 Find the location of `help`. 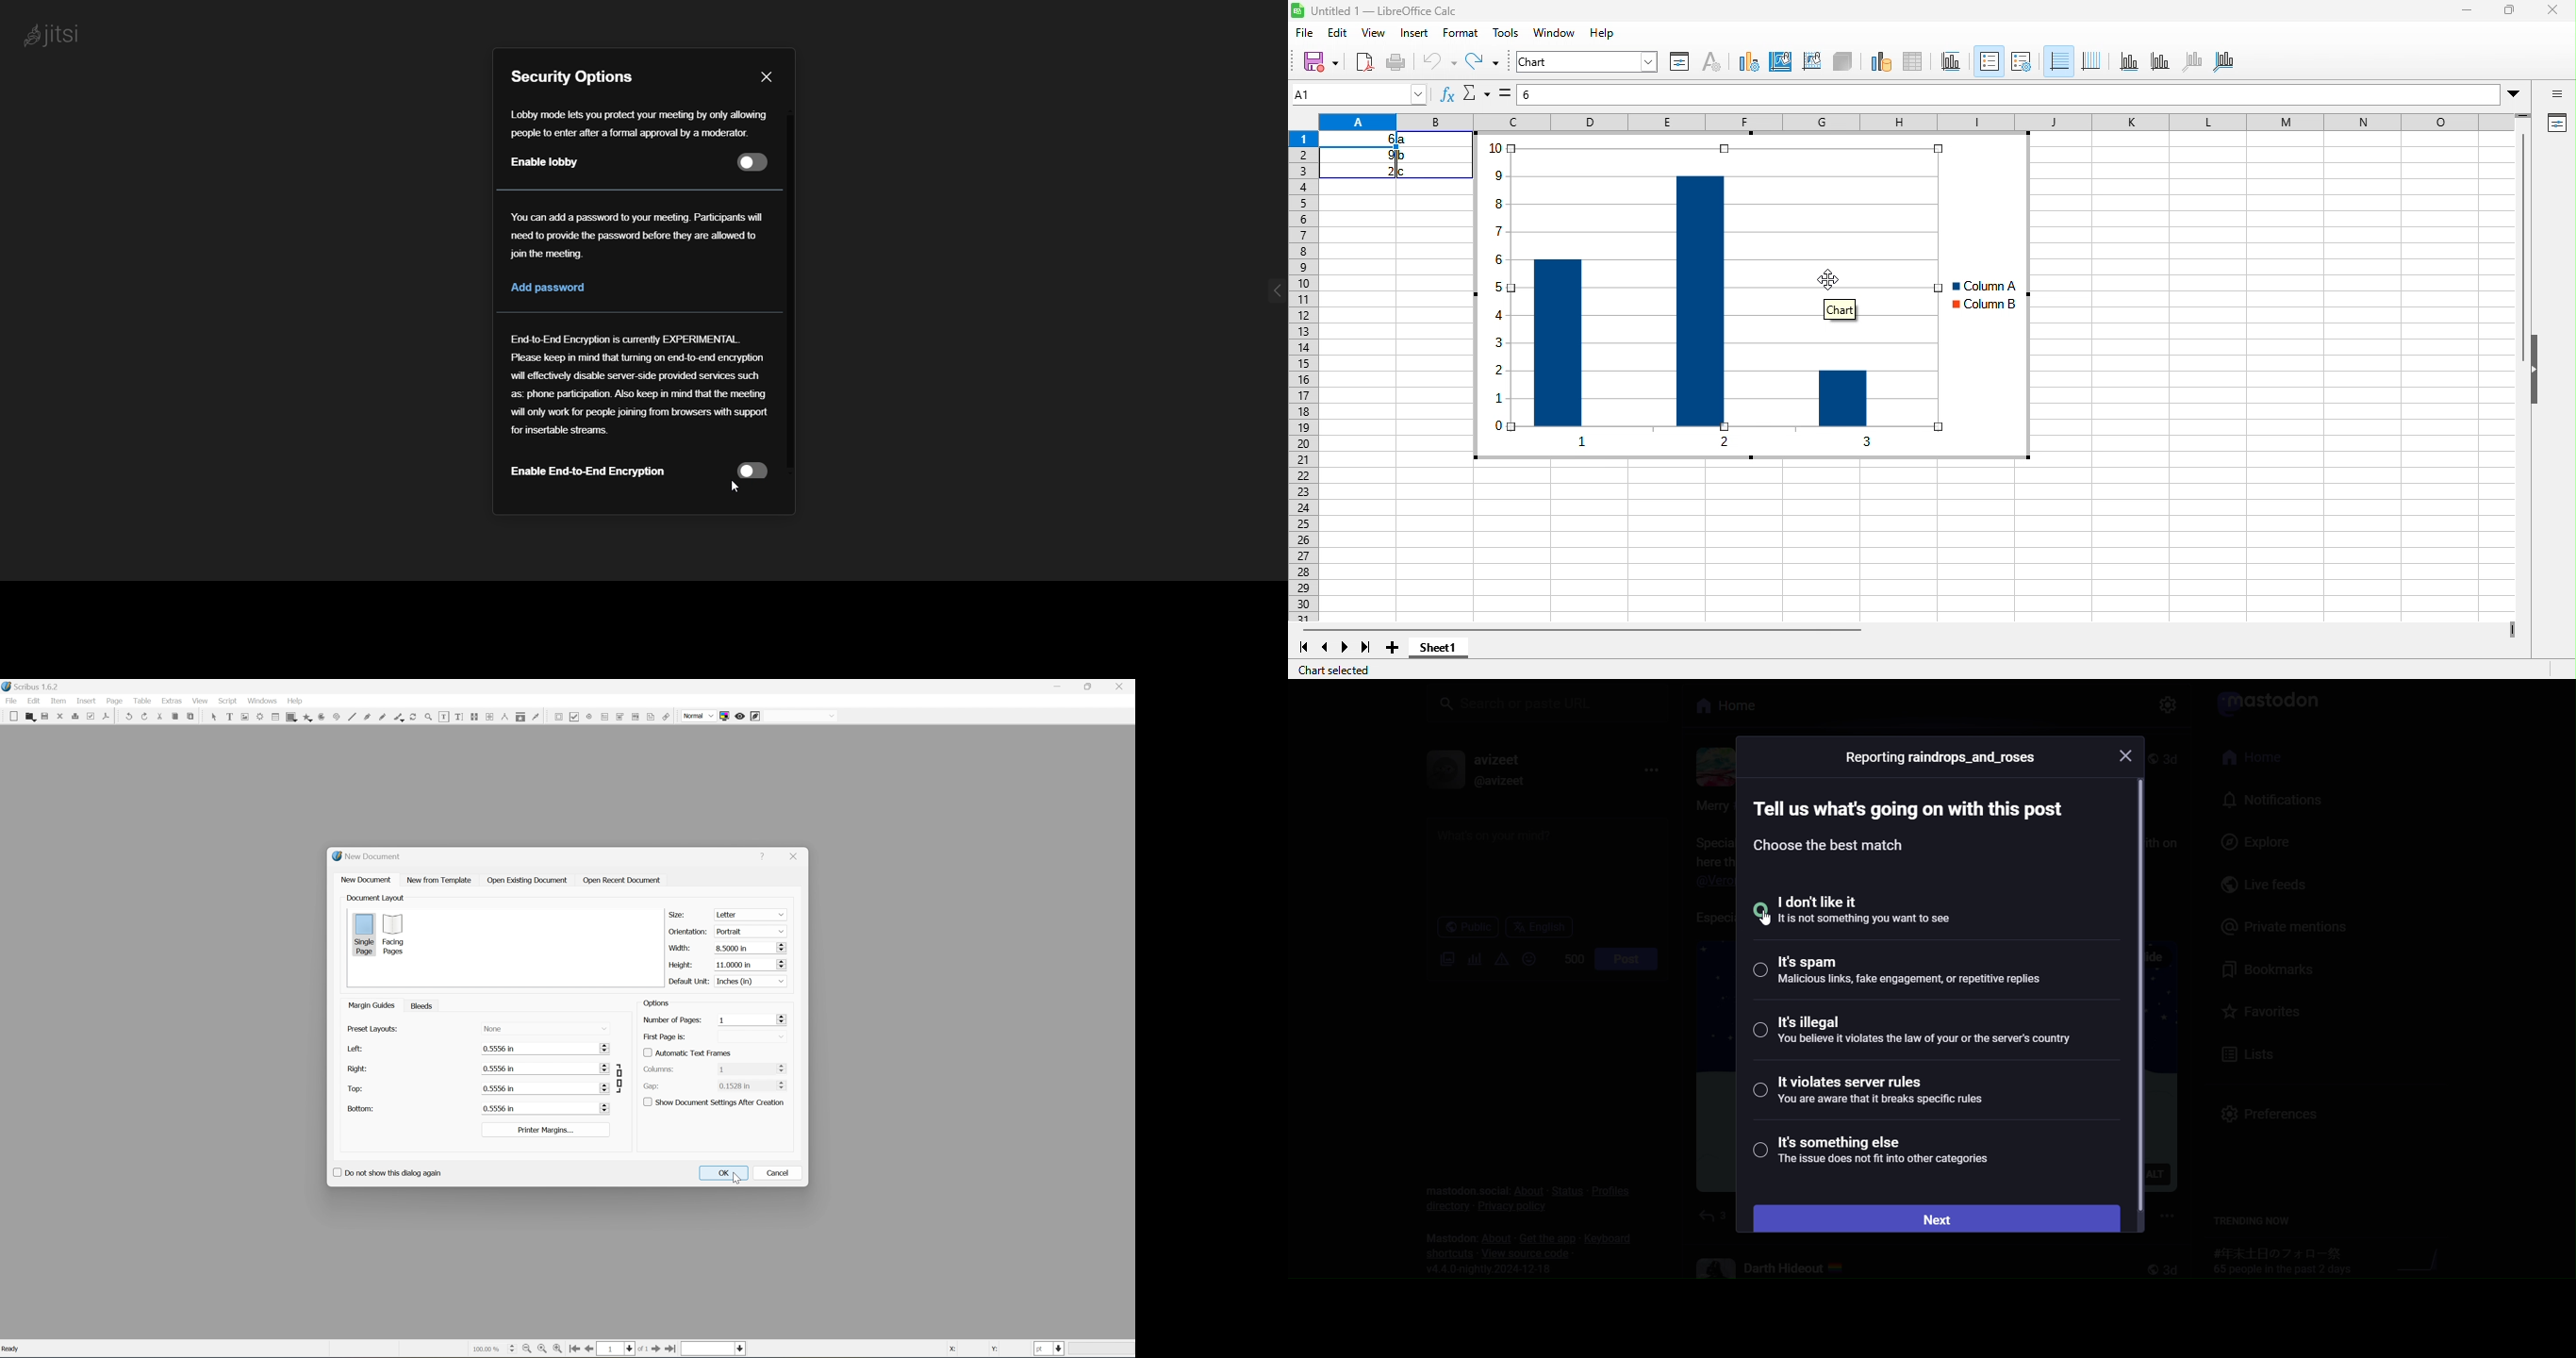

help is located at coordinates (1601, 34).